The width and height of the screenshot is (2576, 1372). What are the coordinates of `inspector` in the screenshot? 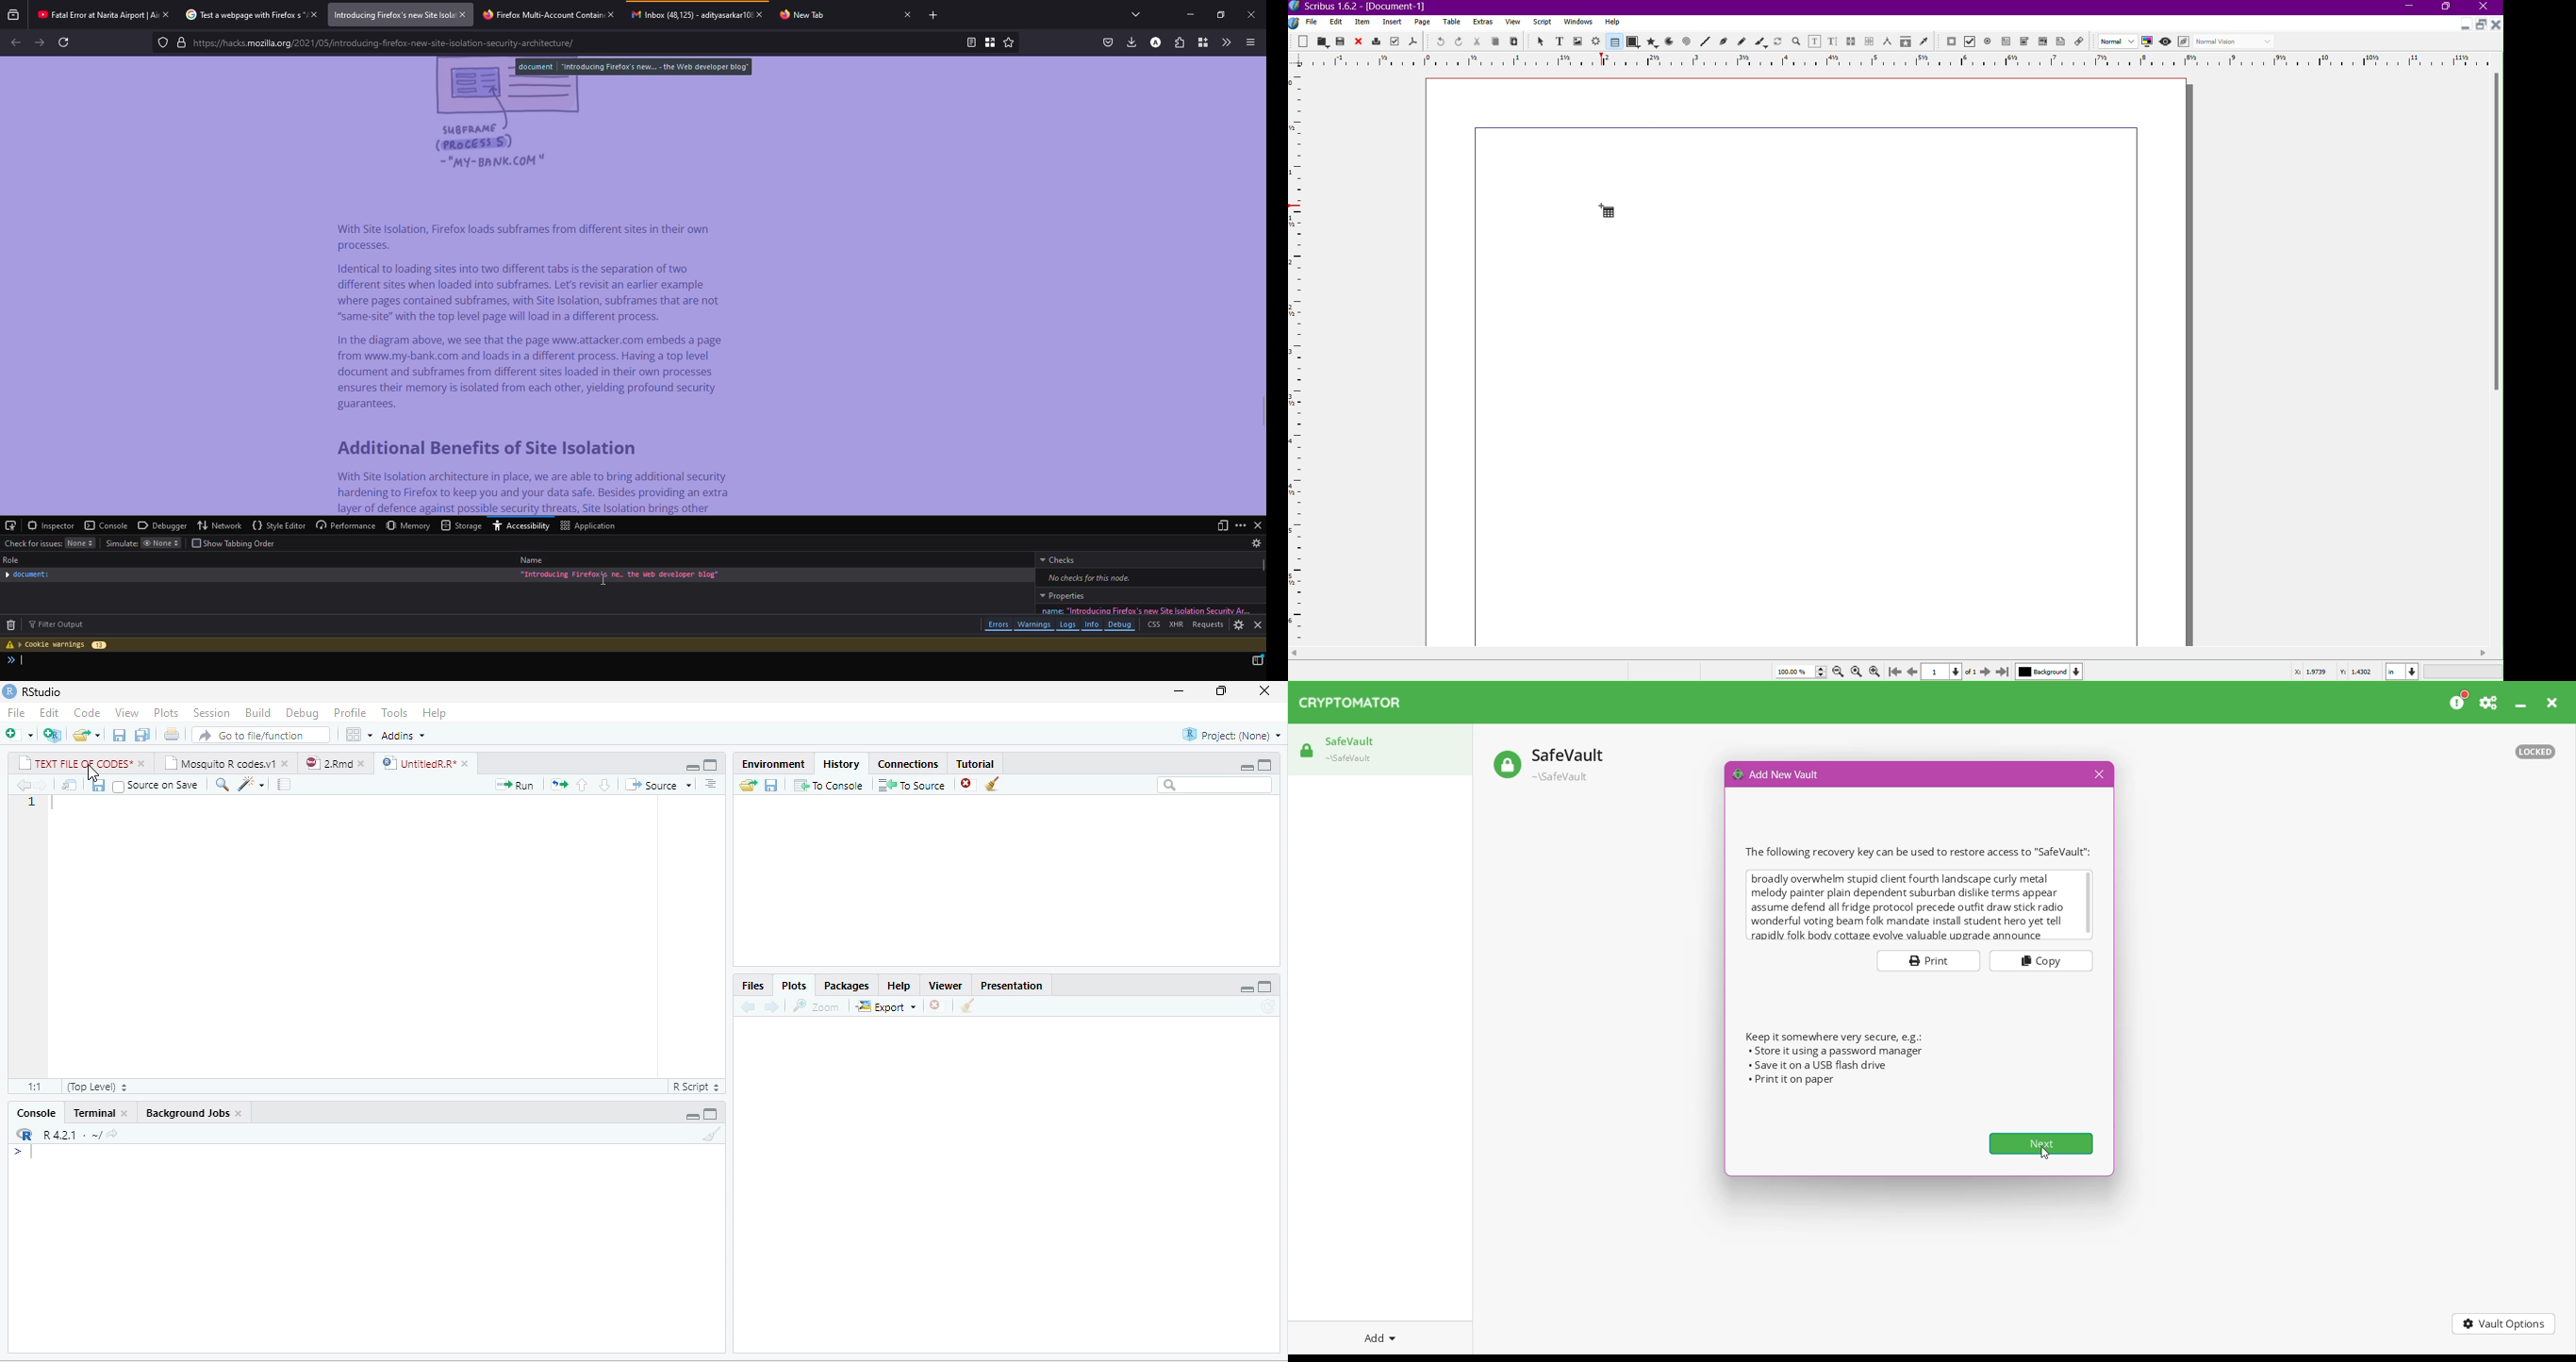 It's located at (50, 525).